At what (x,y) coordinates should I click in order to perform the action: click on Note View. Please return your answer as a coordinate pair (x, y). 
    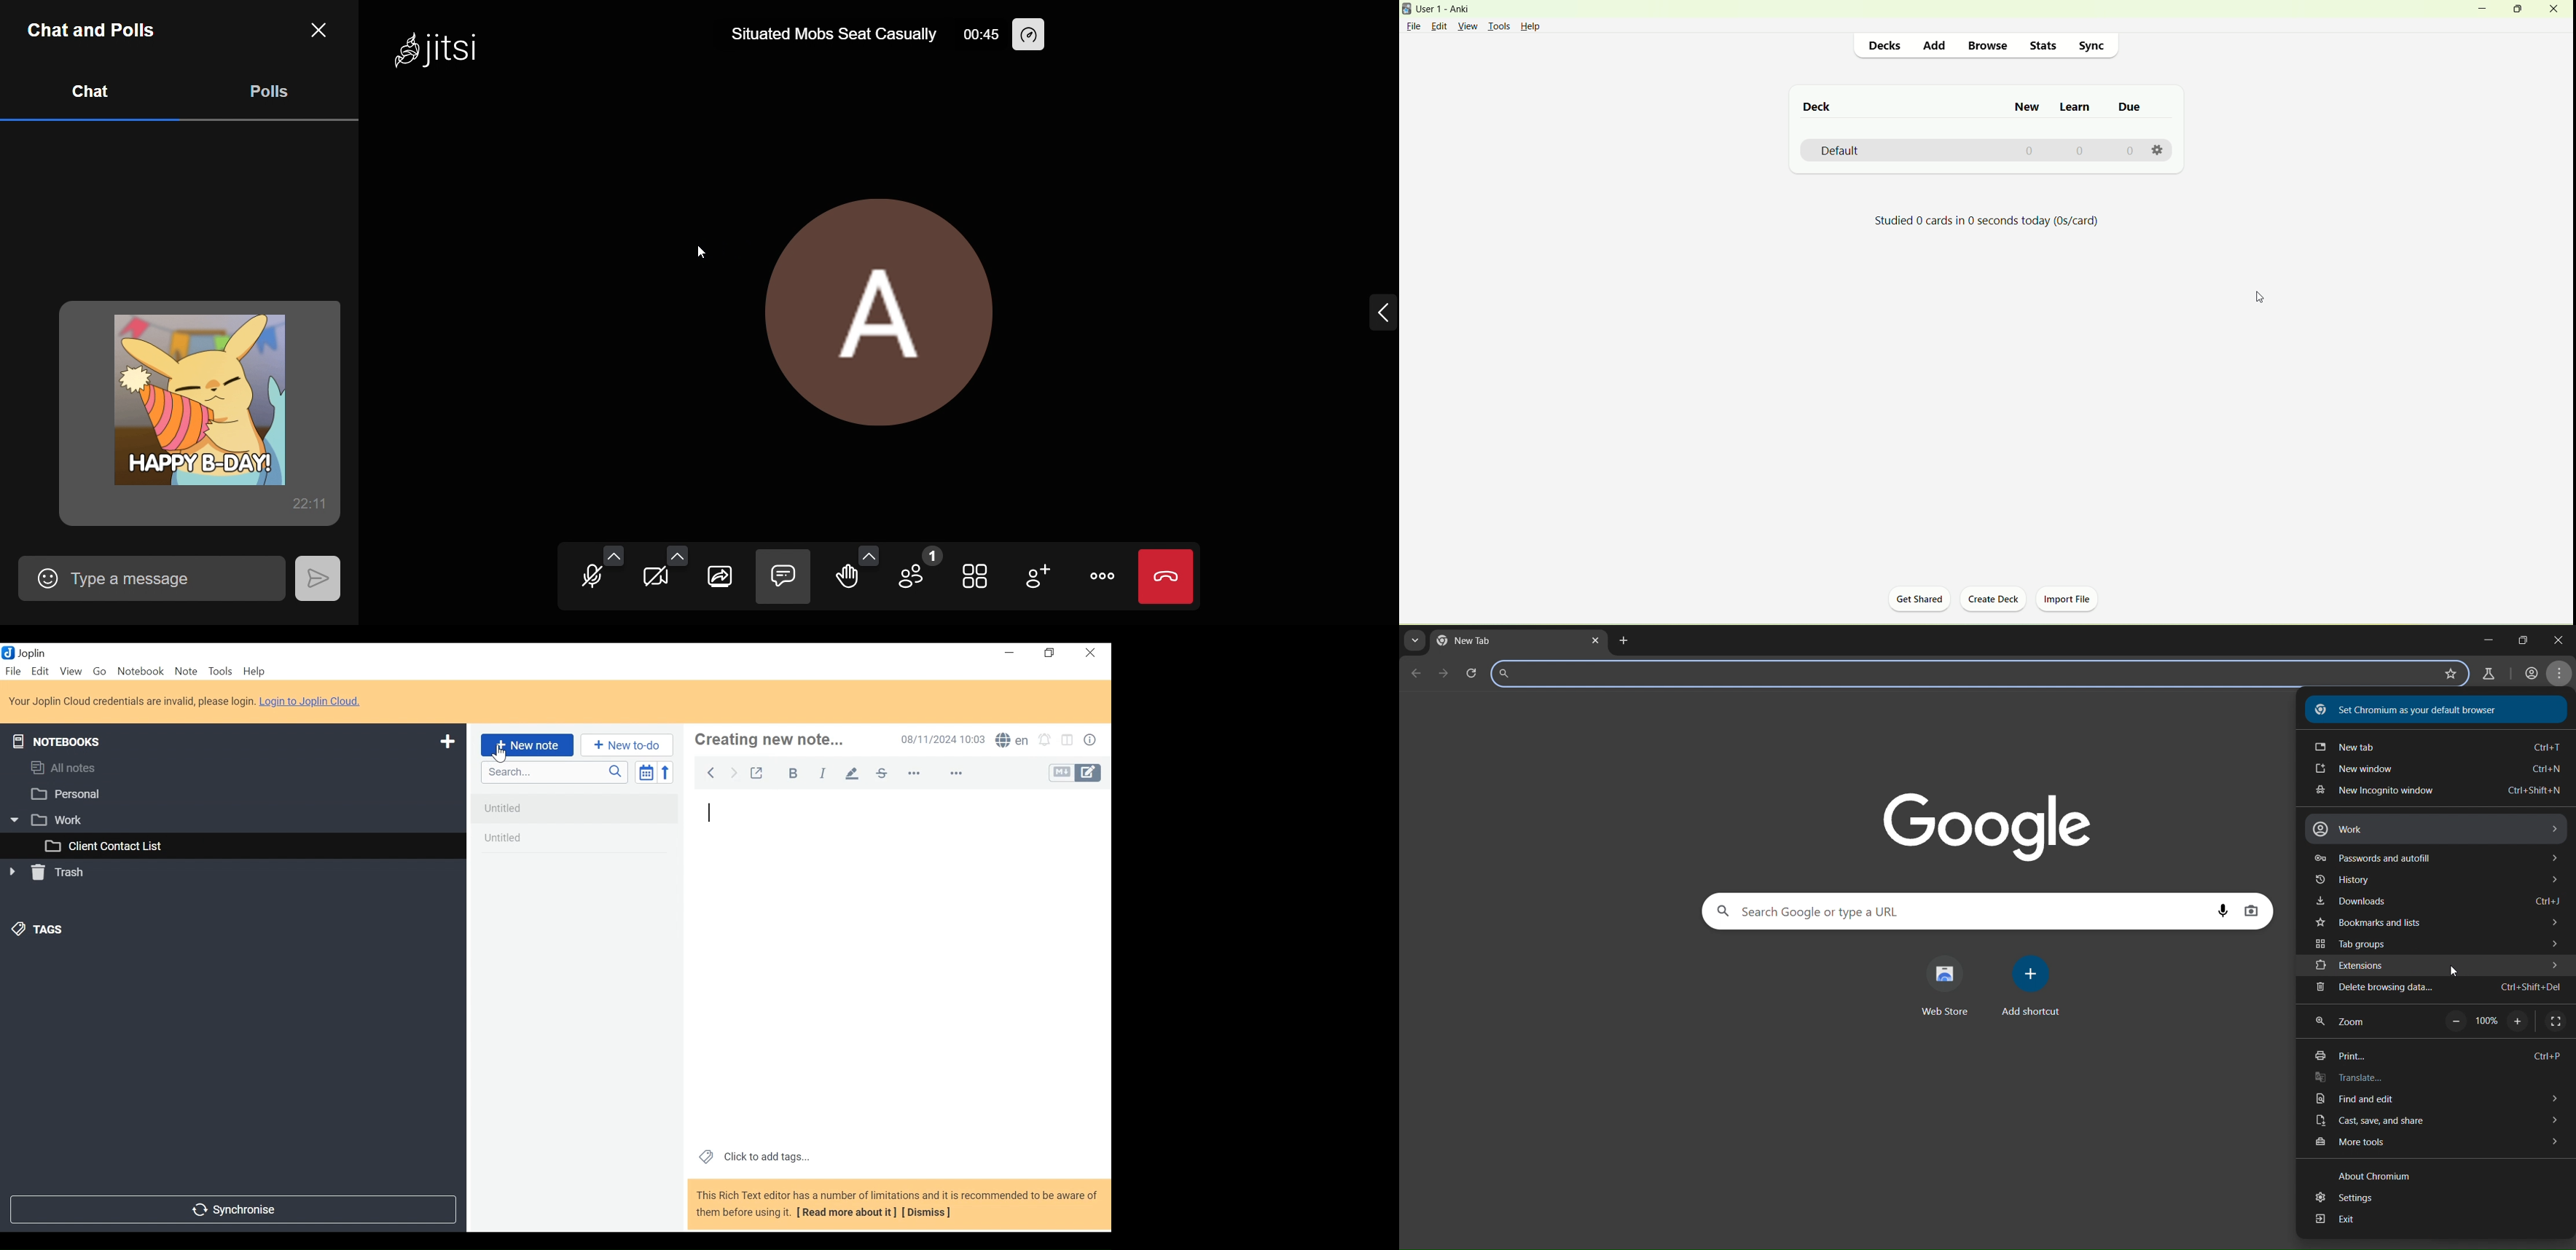
    Looking at the image, I should click on (897, 967).